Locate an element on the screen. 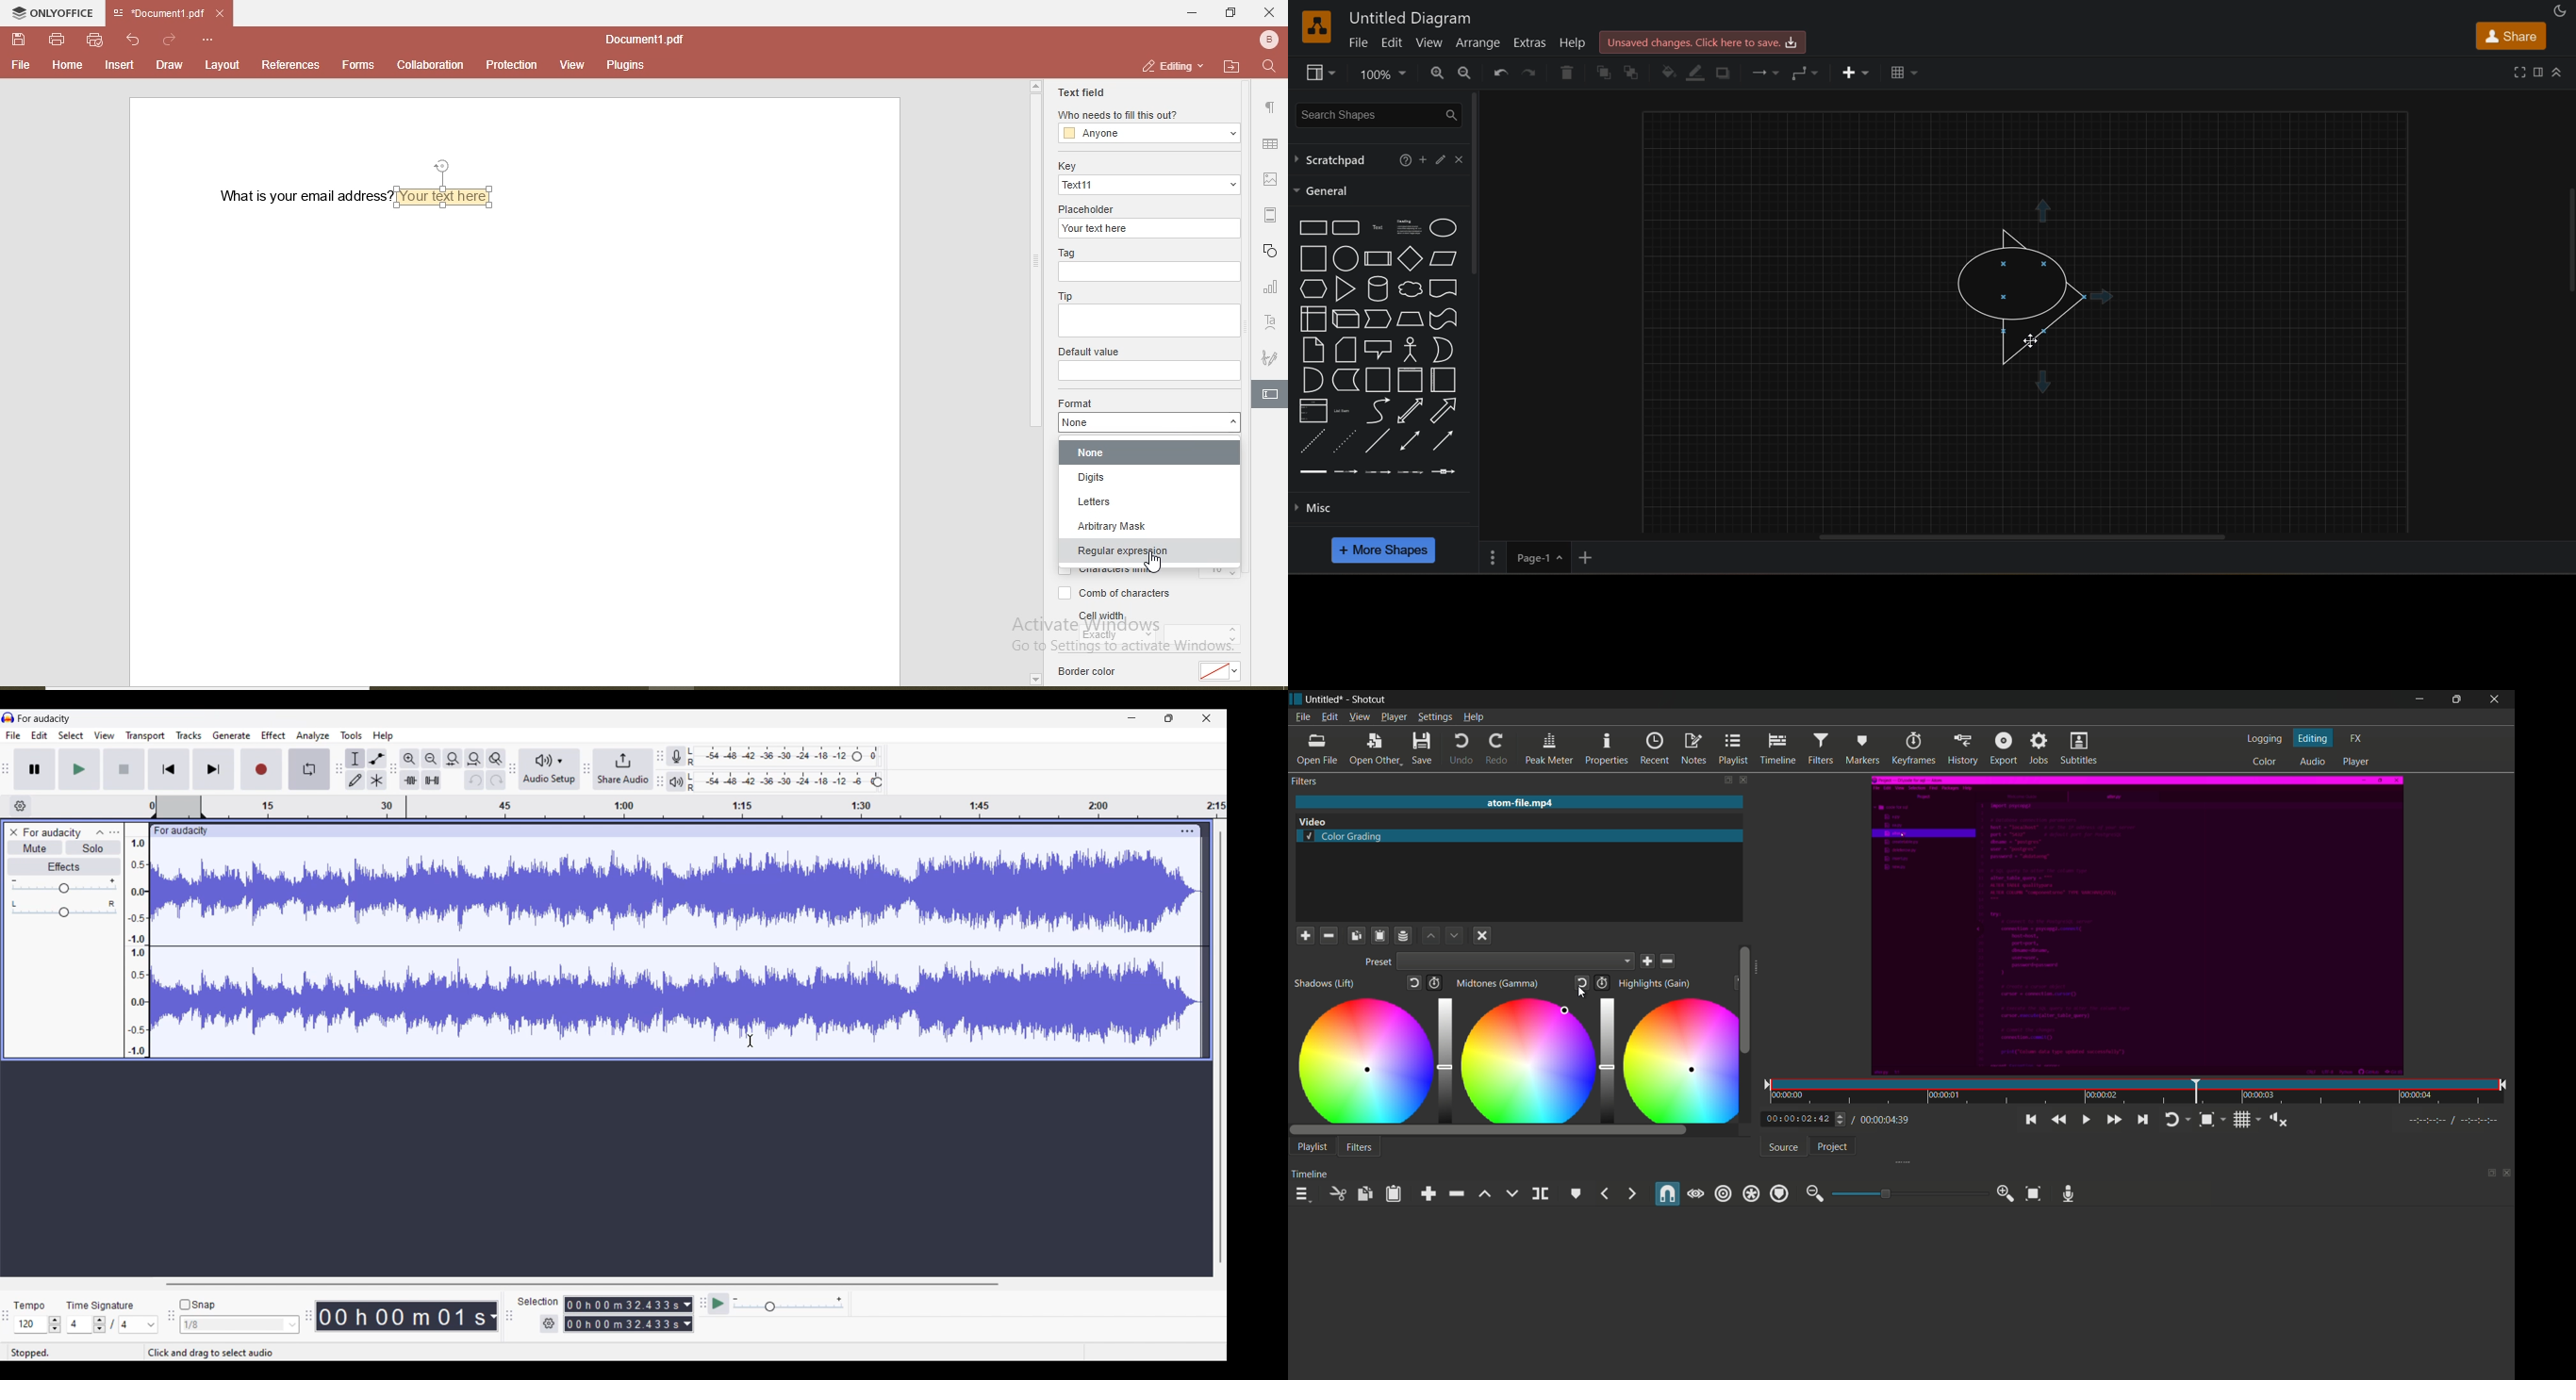 The image size is (2576, 1400). Horizontal scroll bar is located at coordinates (581, 1284).